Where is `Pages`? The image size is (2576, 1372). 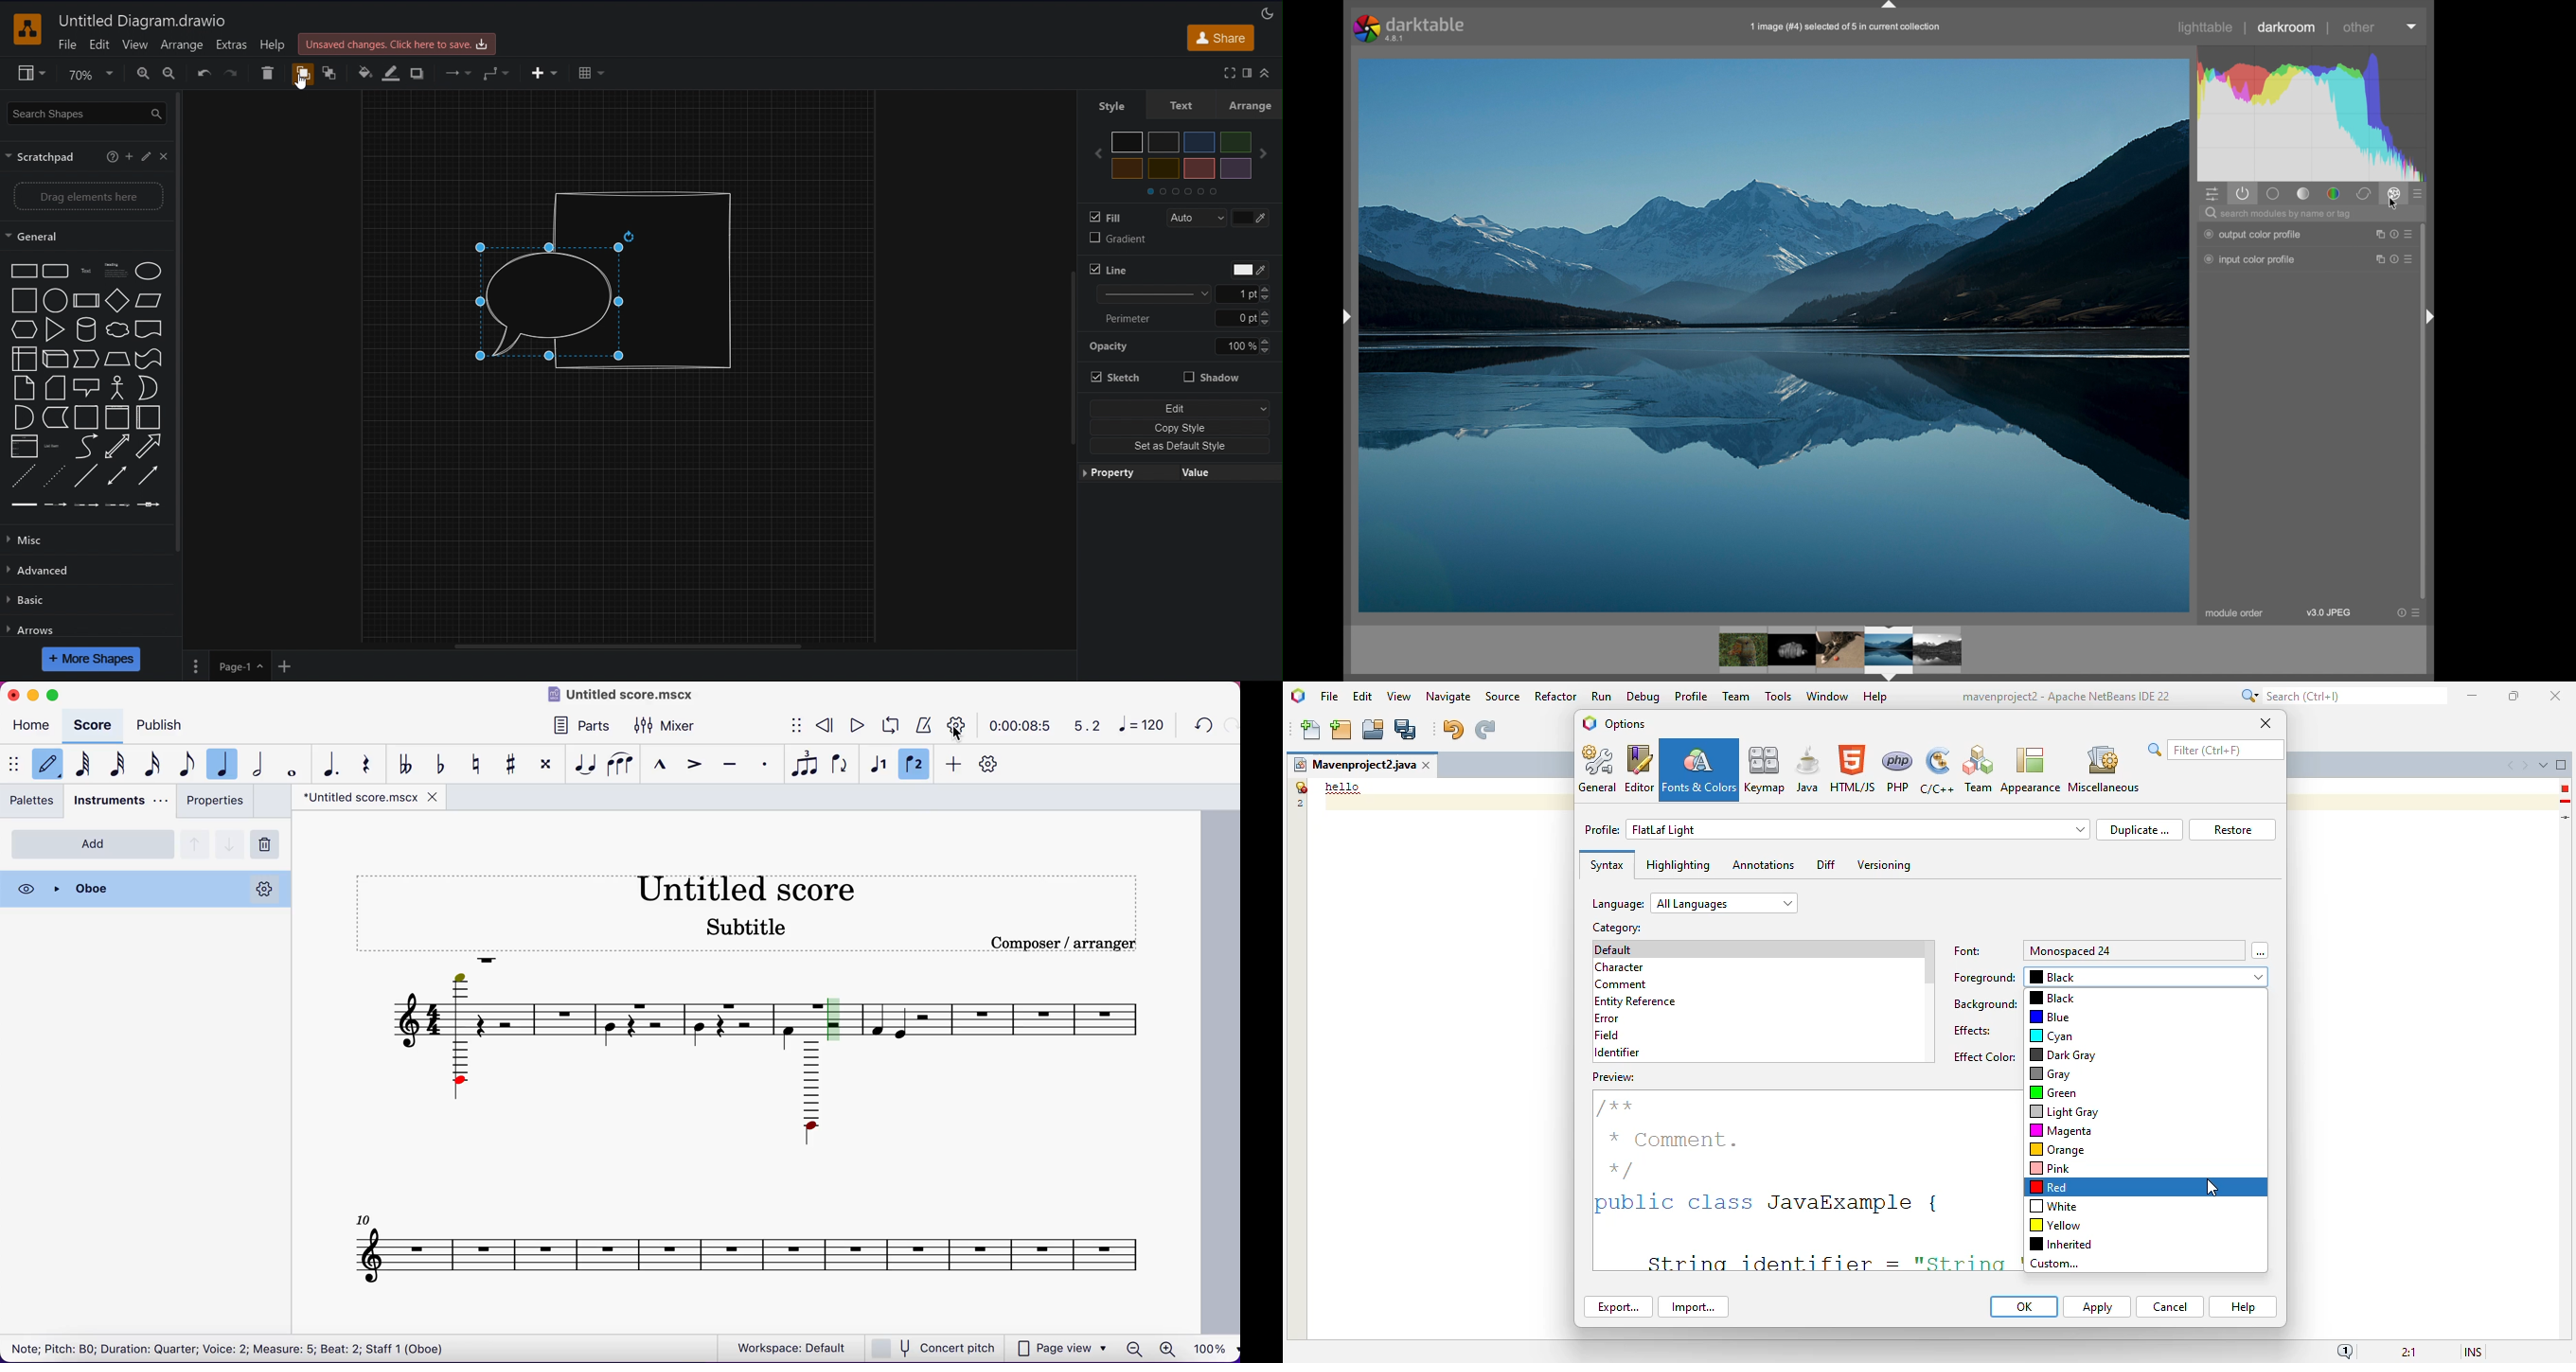 Pages is located at coordinates (196, 666).